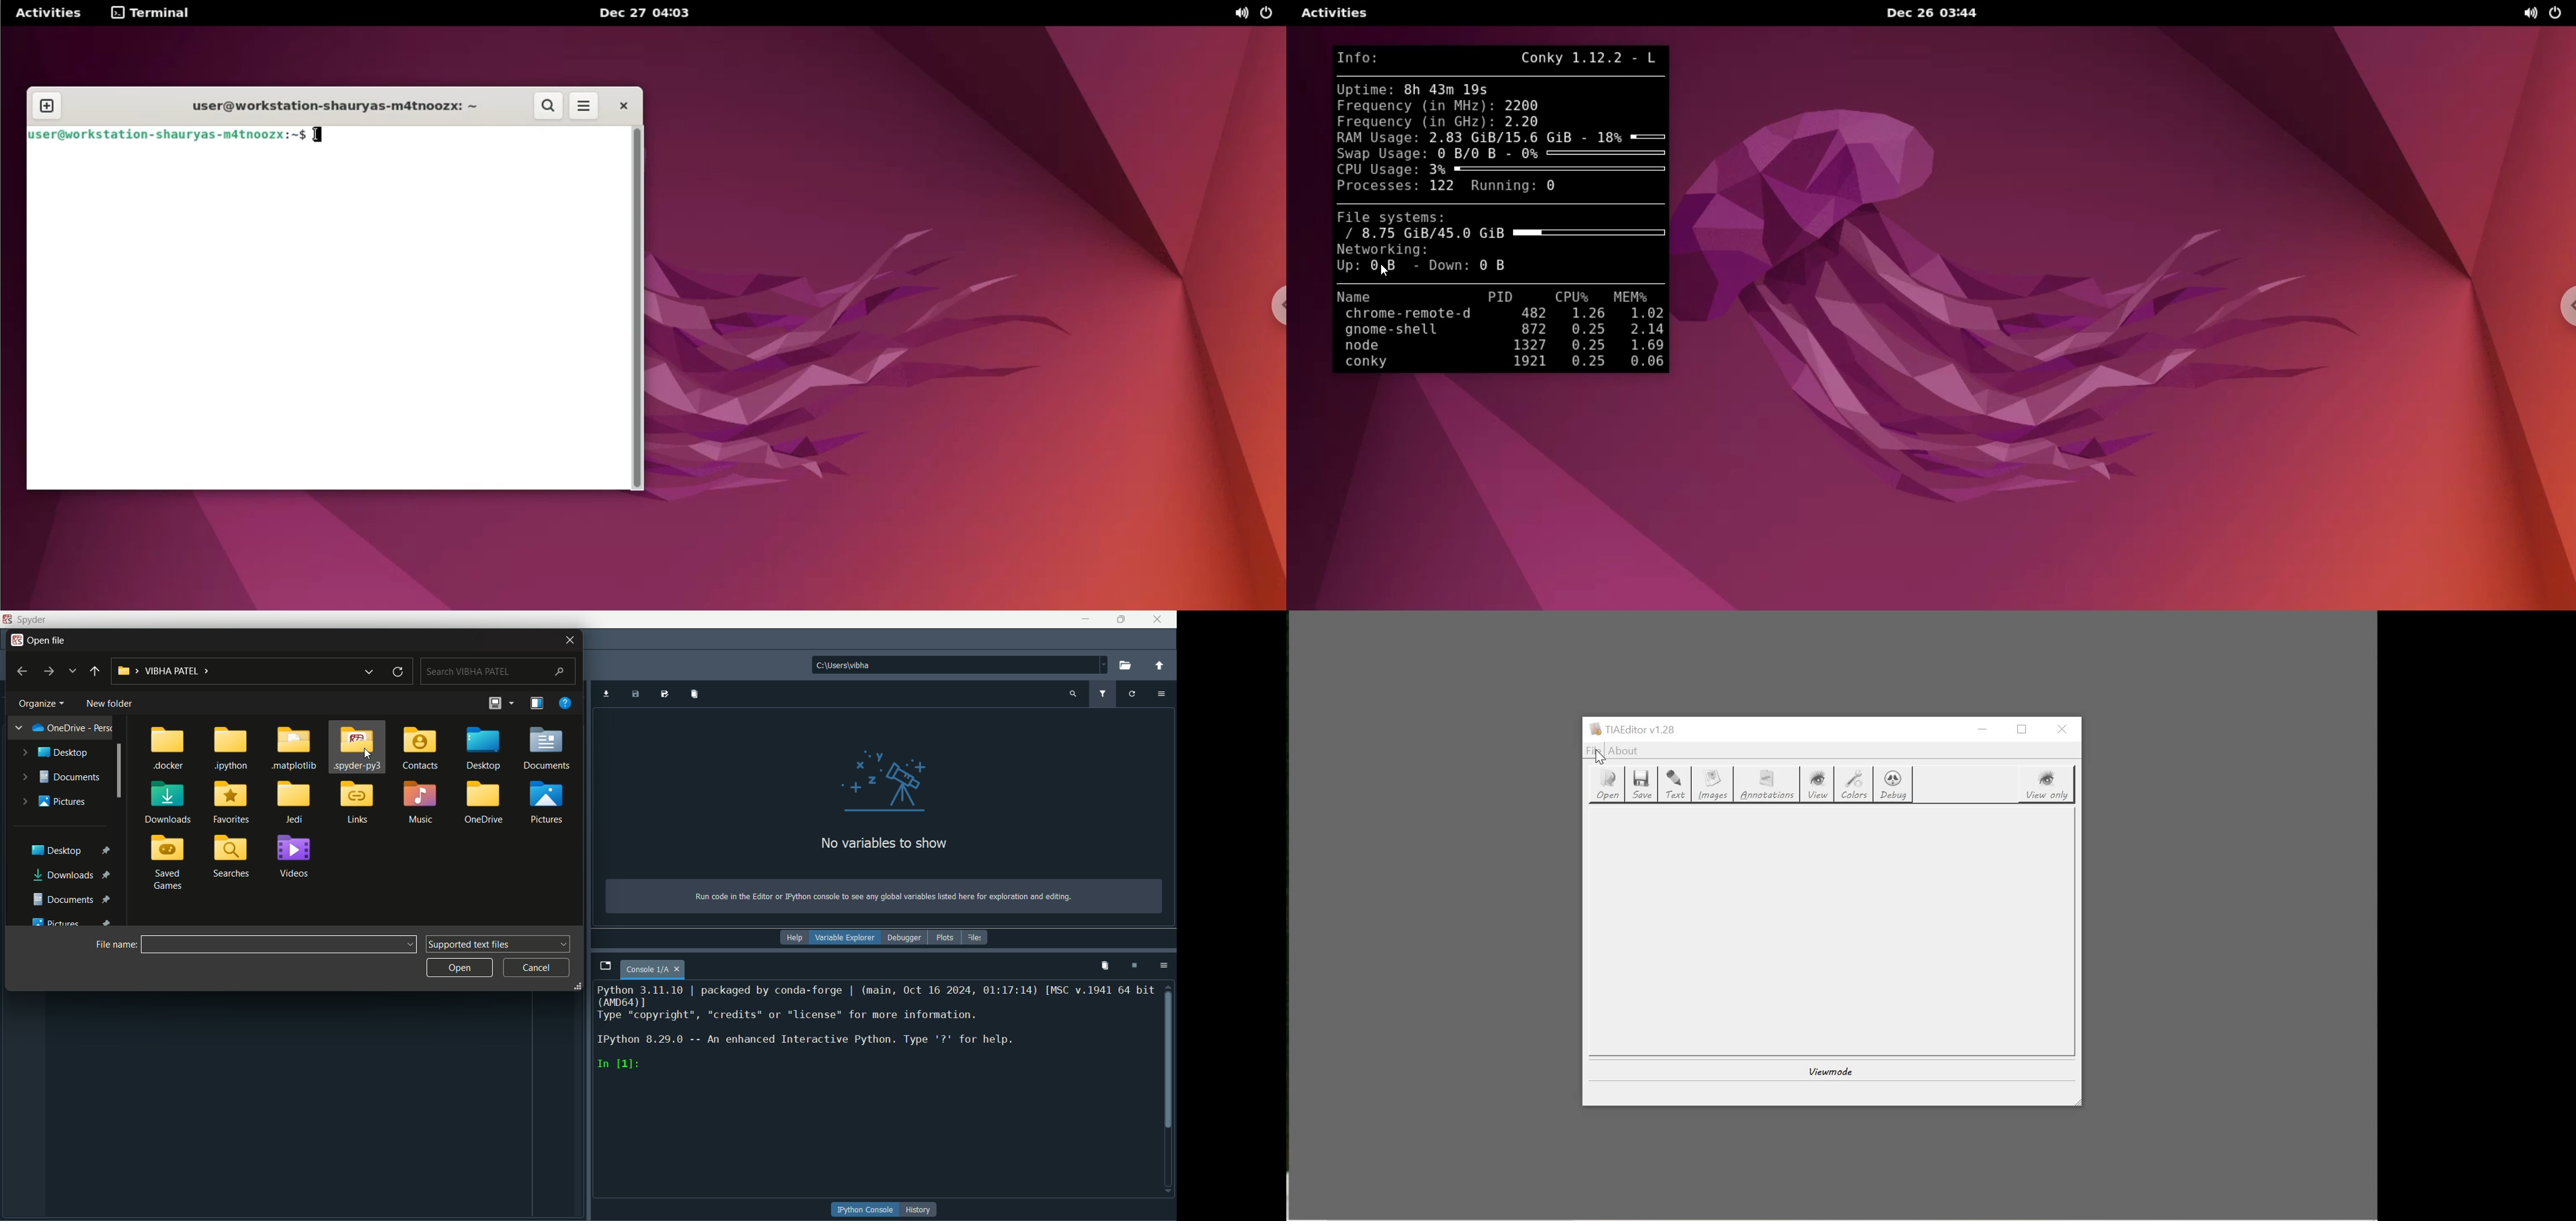  I want to click on open file, so click(38, 639).